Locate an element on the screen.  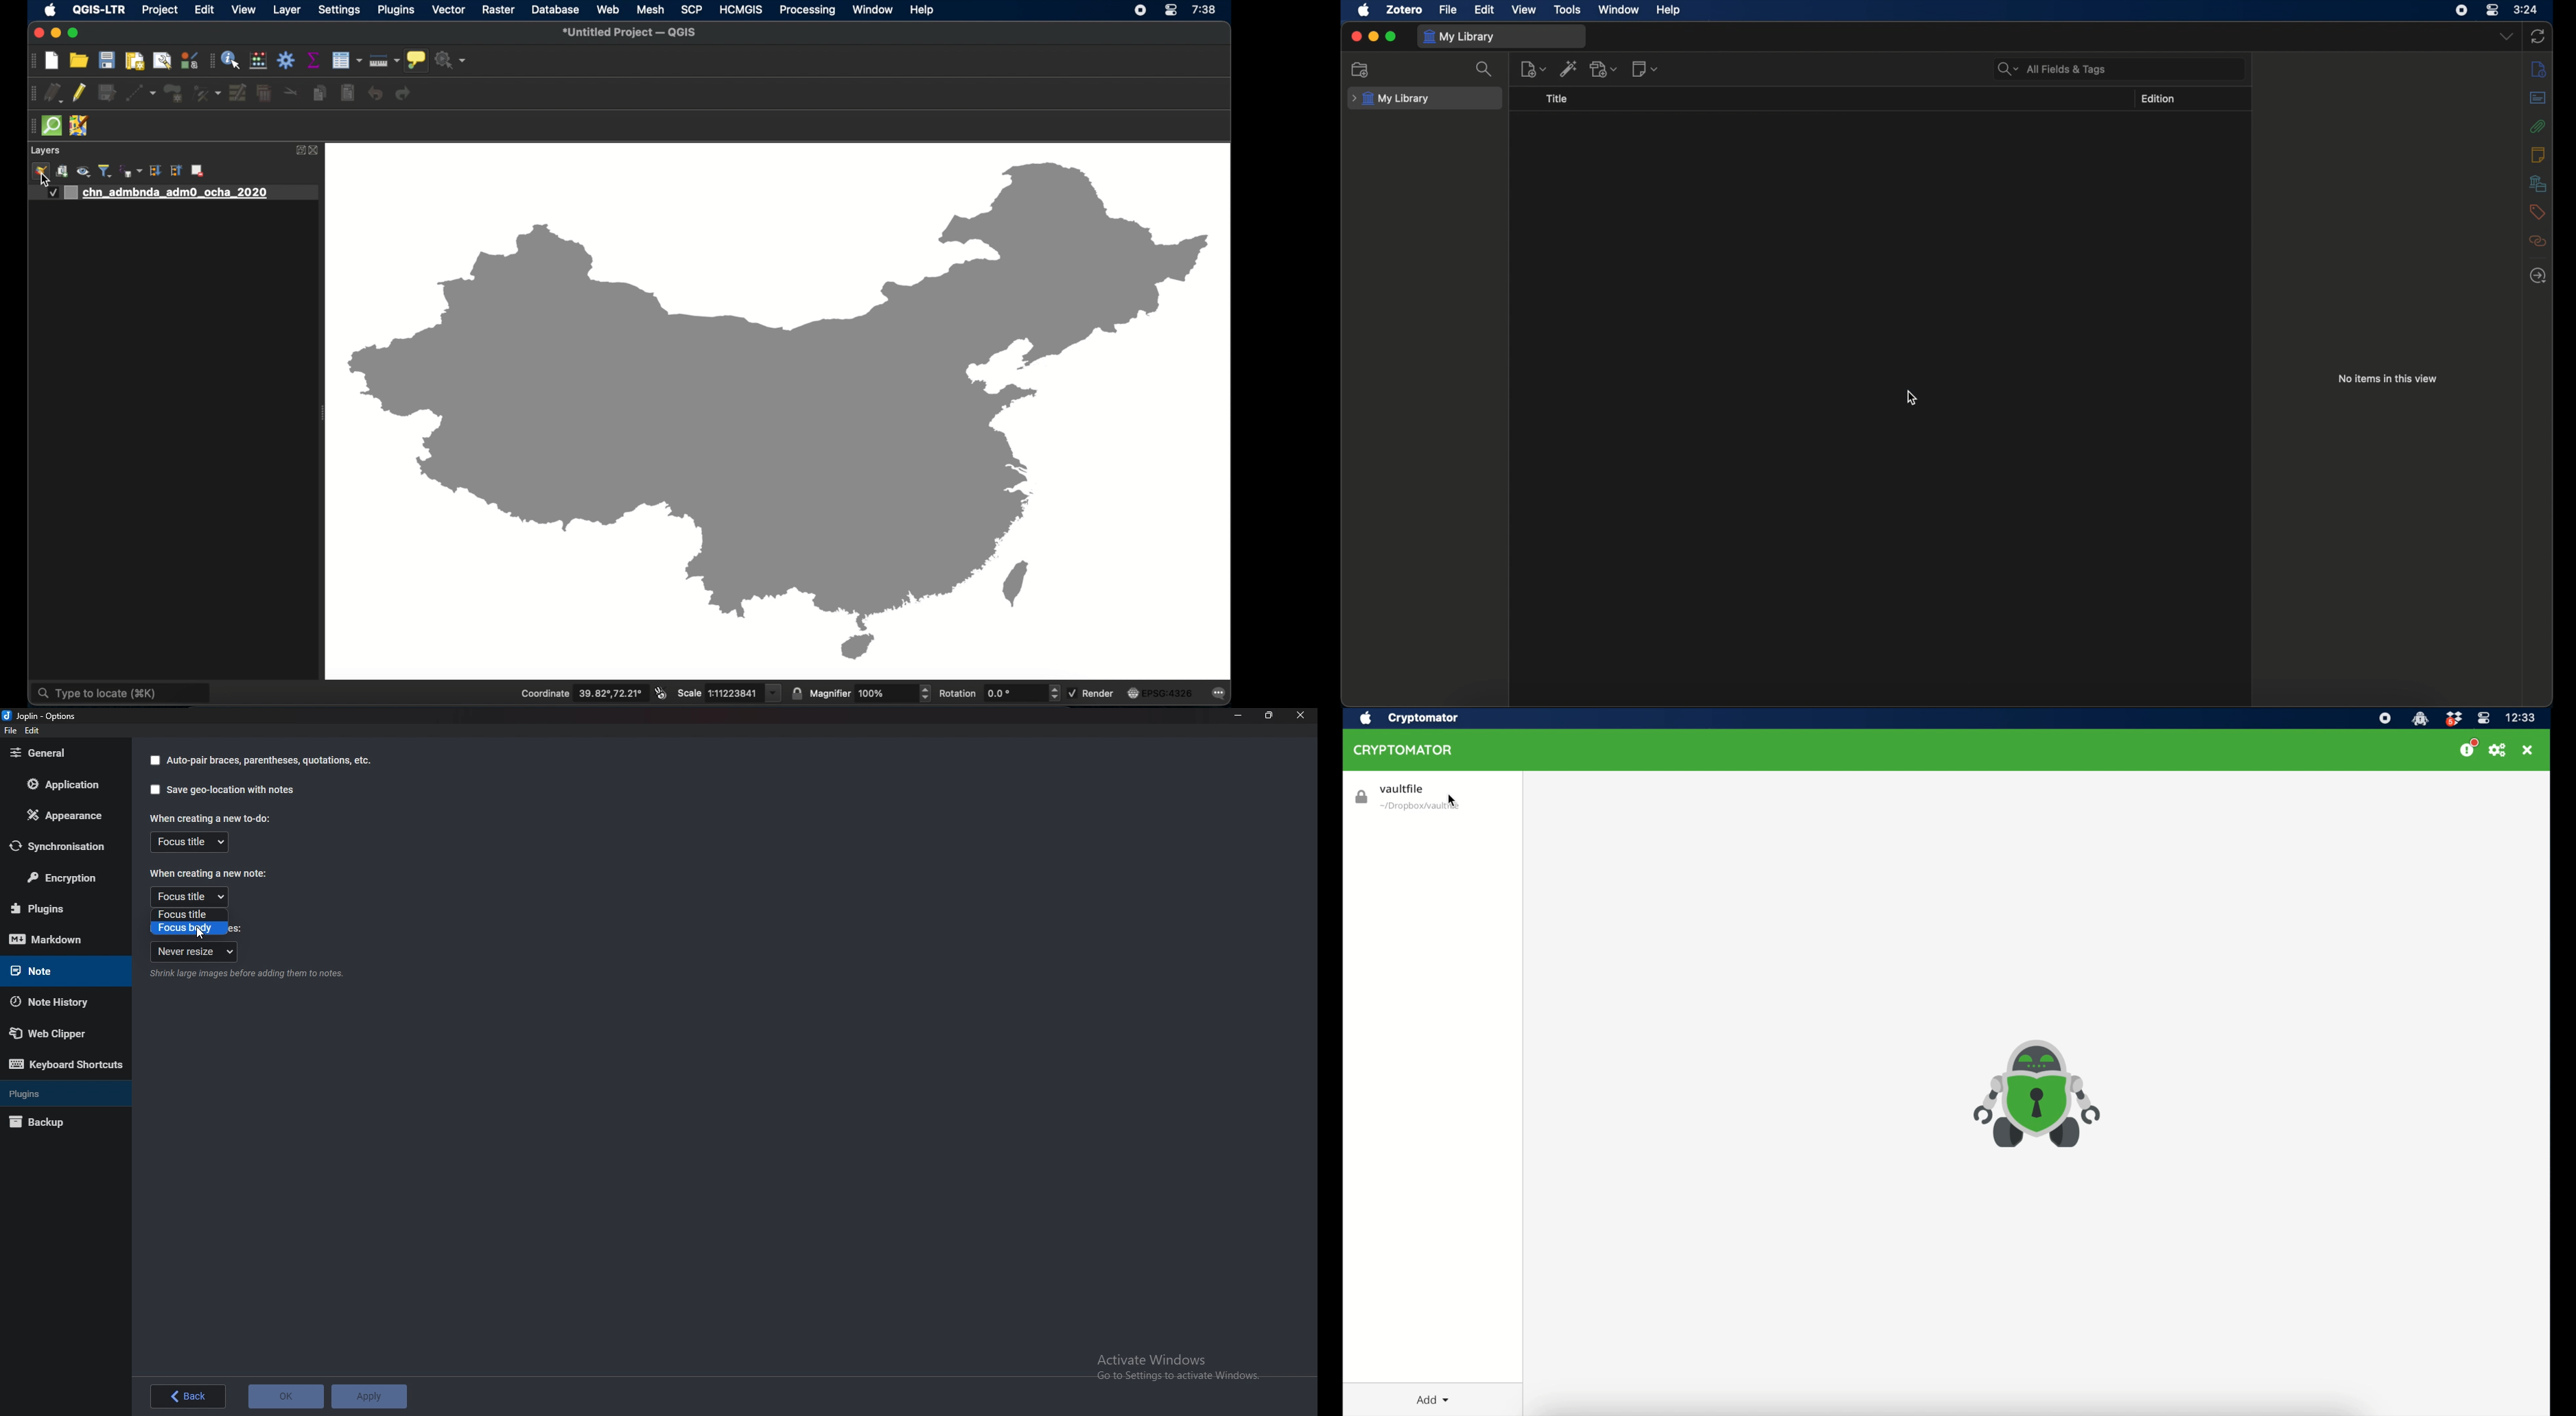
info is located at coordinates (2540, 68).